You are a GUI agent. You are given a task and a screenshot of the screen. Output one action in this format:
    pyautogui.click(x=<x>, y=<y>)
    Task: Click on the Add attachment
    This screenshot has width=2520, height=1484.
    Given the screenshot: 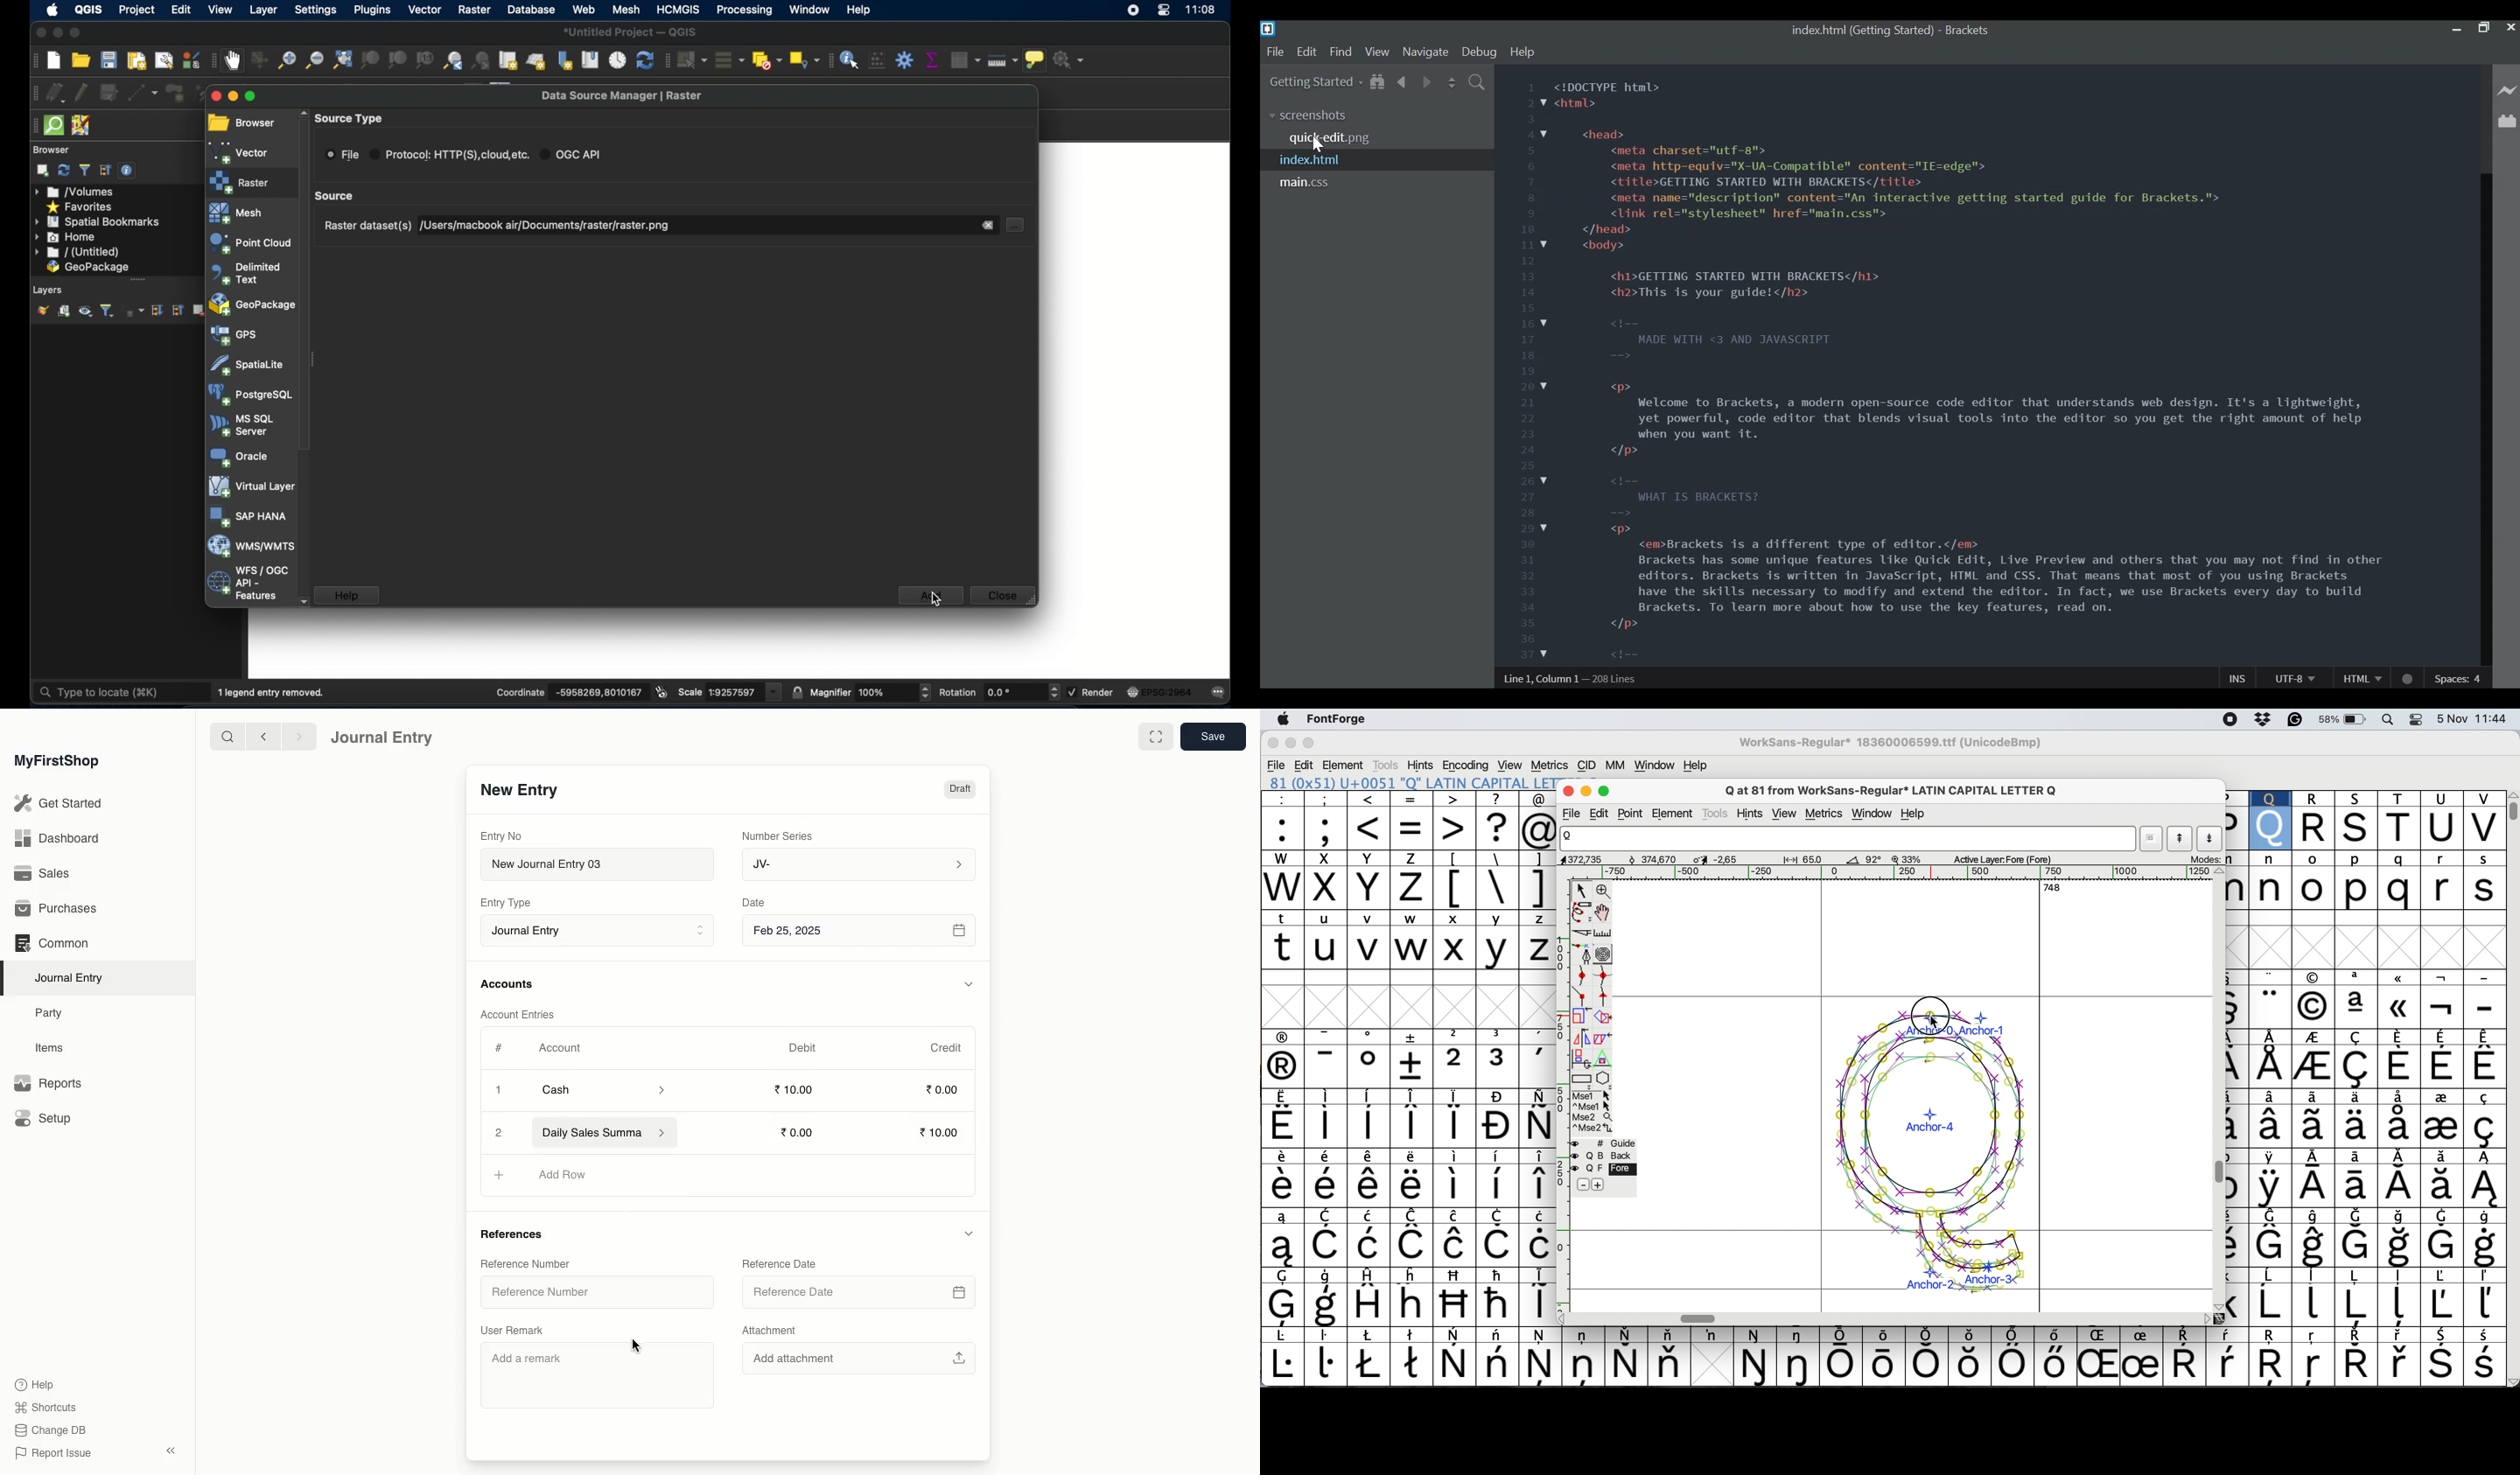 What is the action you would take?
    pyautogui.click(x=857, y=1356)
    